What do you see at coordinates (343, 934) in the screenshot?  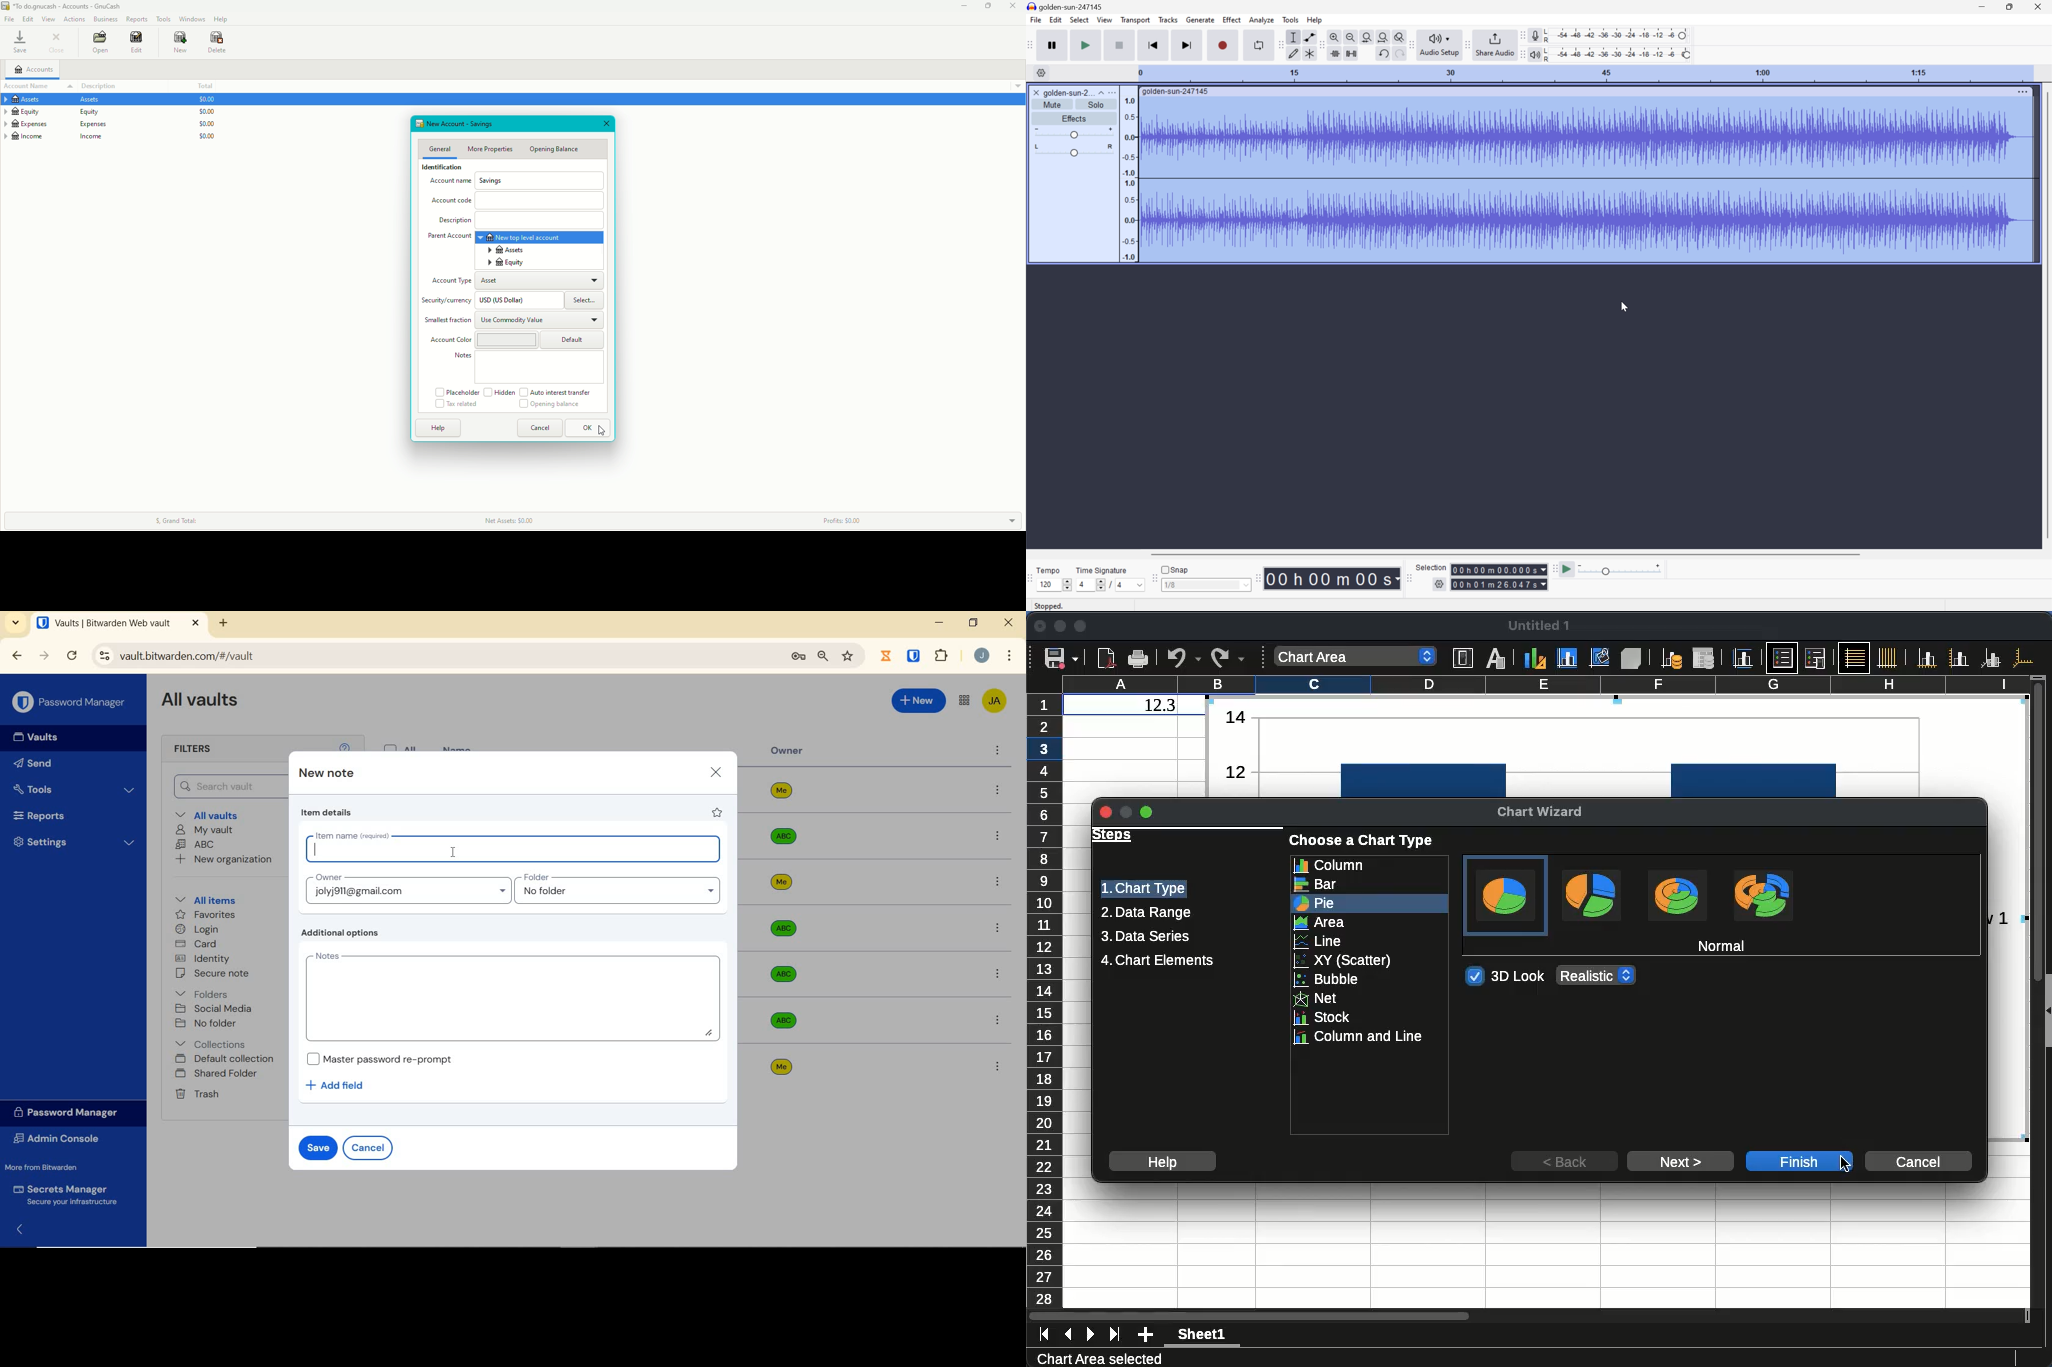 I see `Additional options` at bounding box center [343, 934].